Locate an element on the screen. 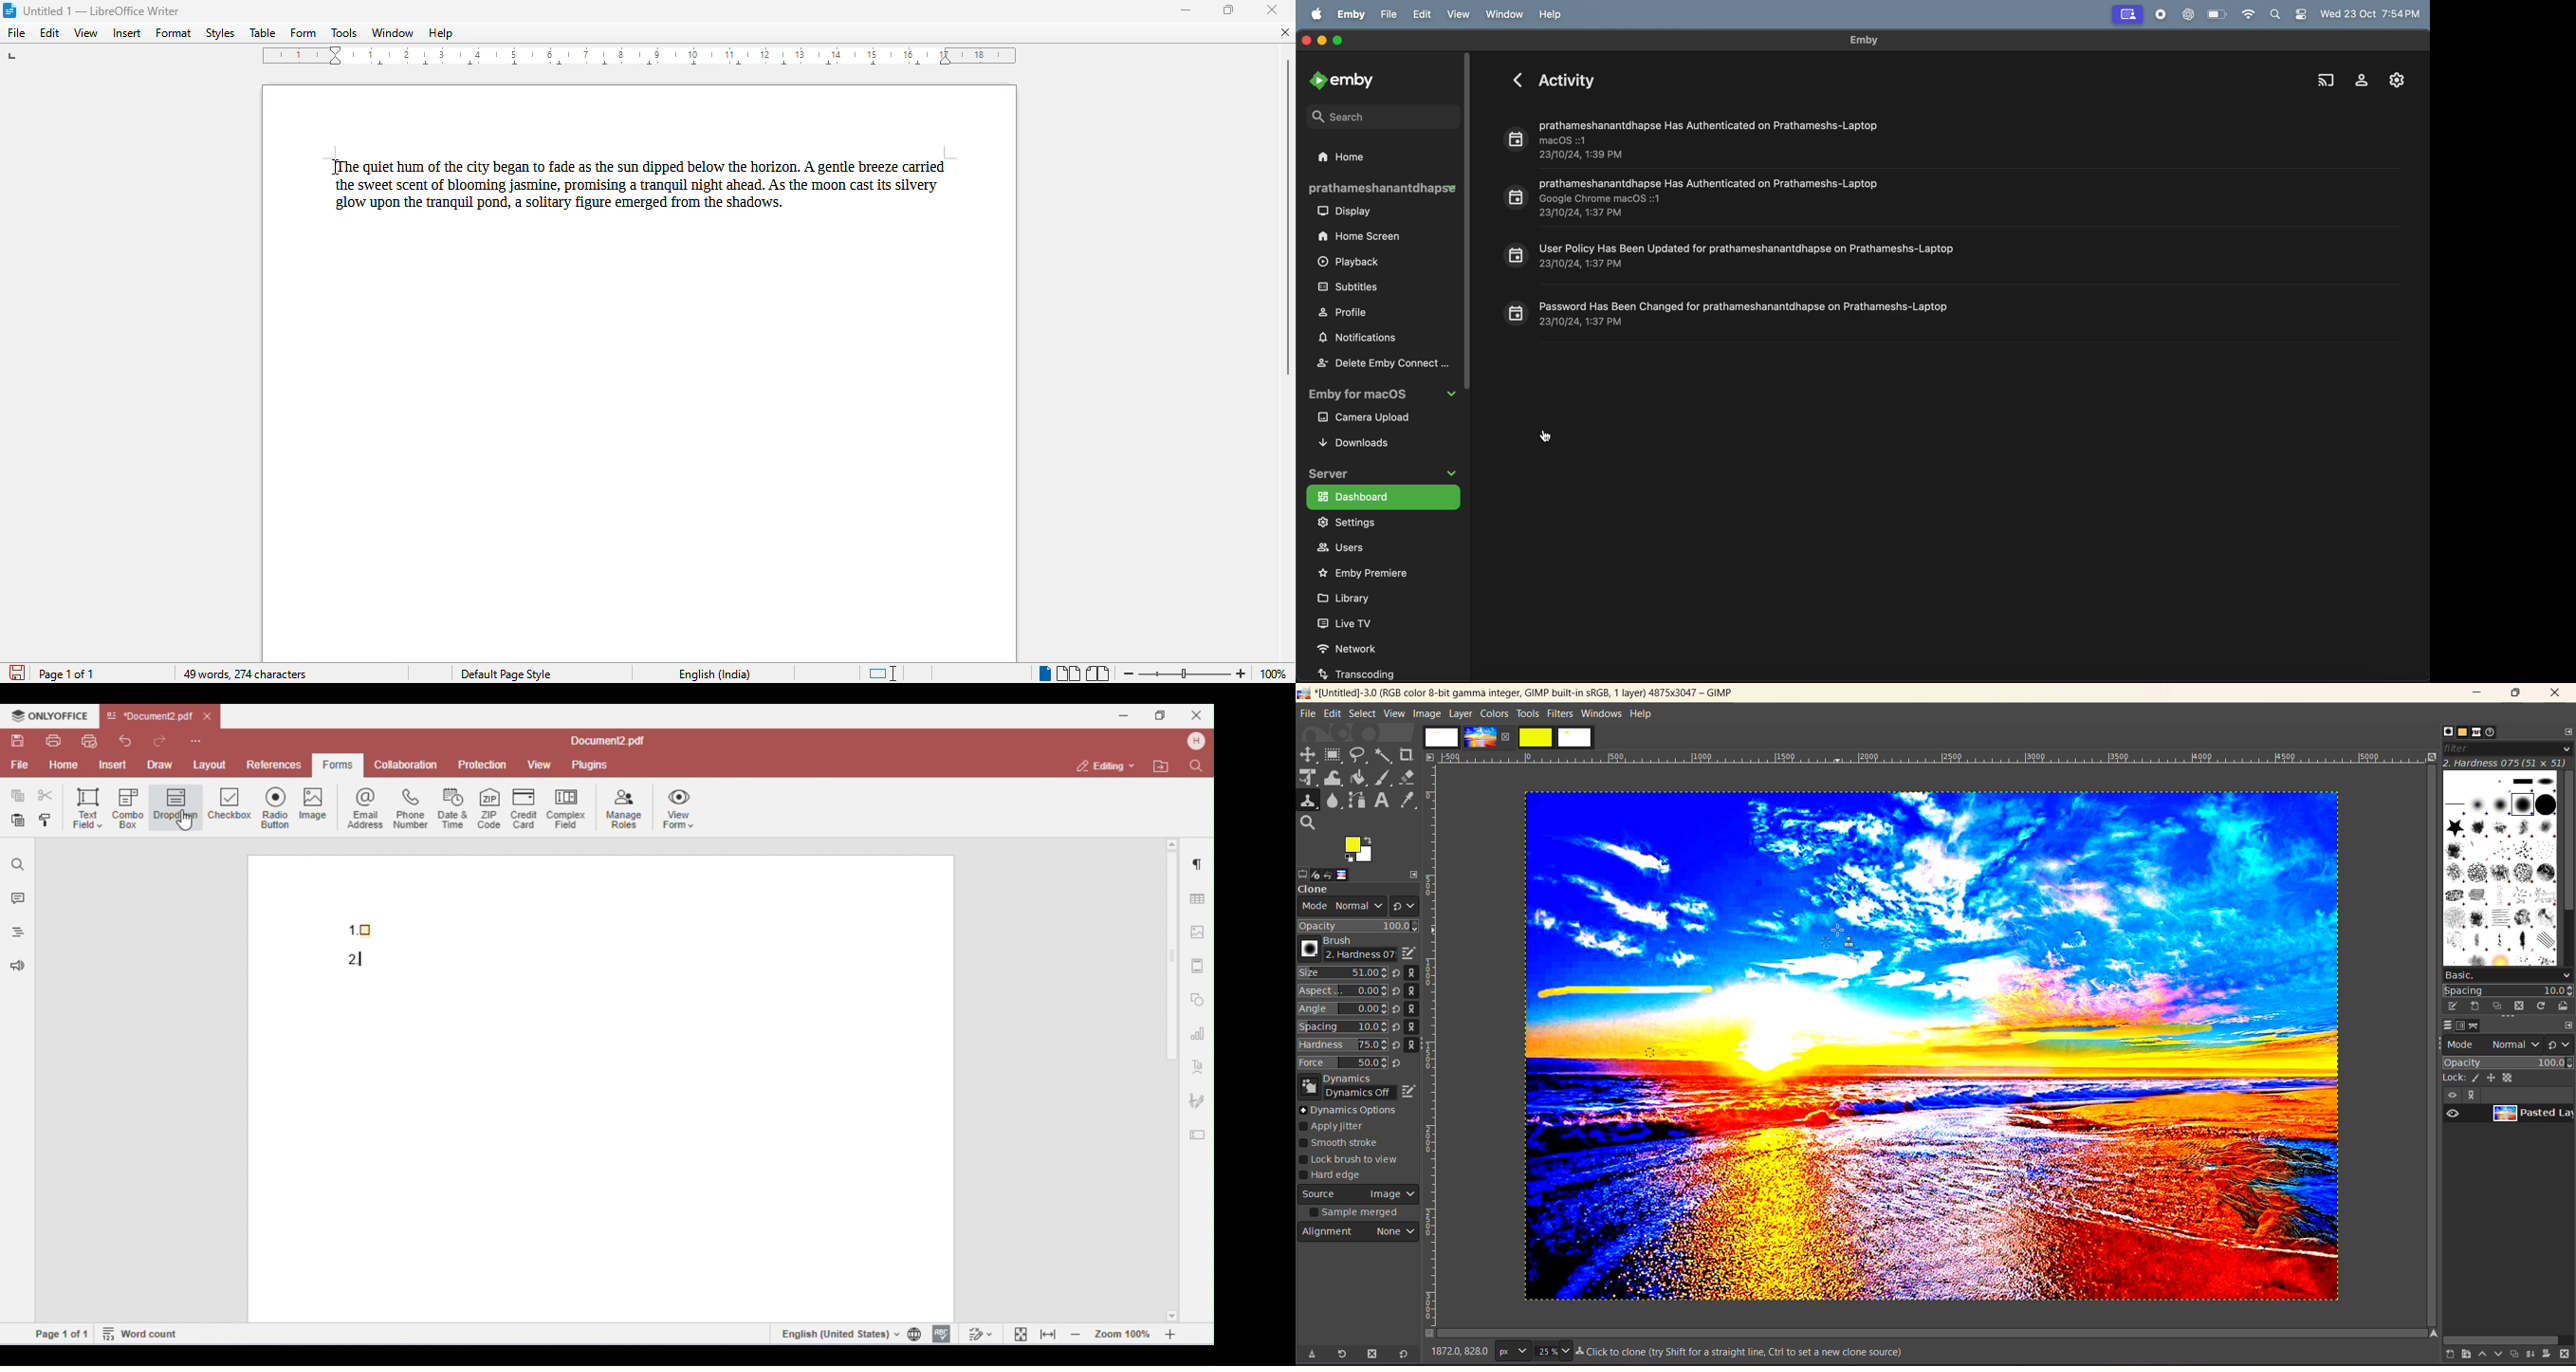  tools is located at coordinates (1528, 714).